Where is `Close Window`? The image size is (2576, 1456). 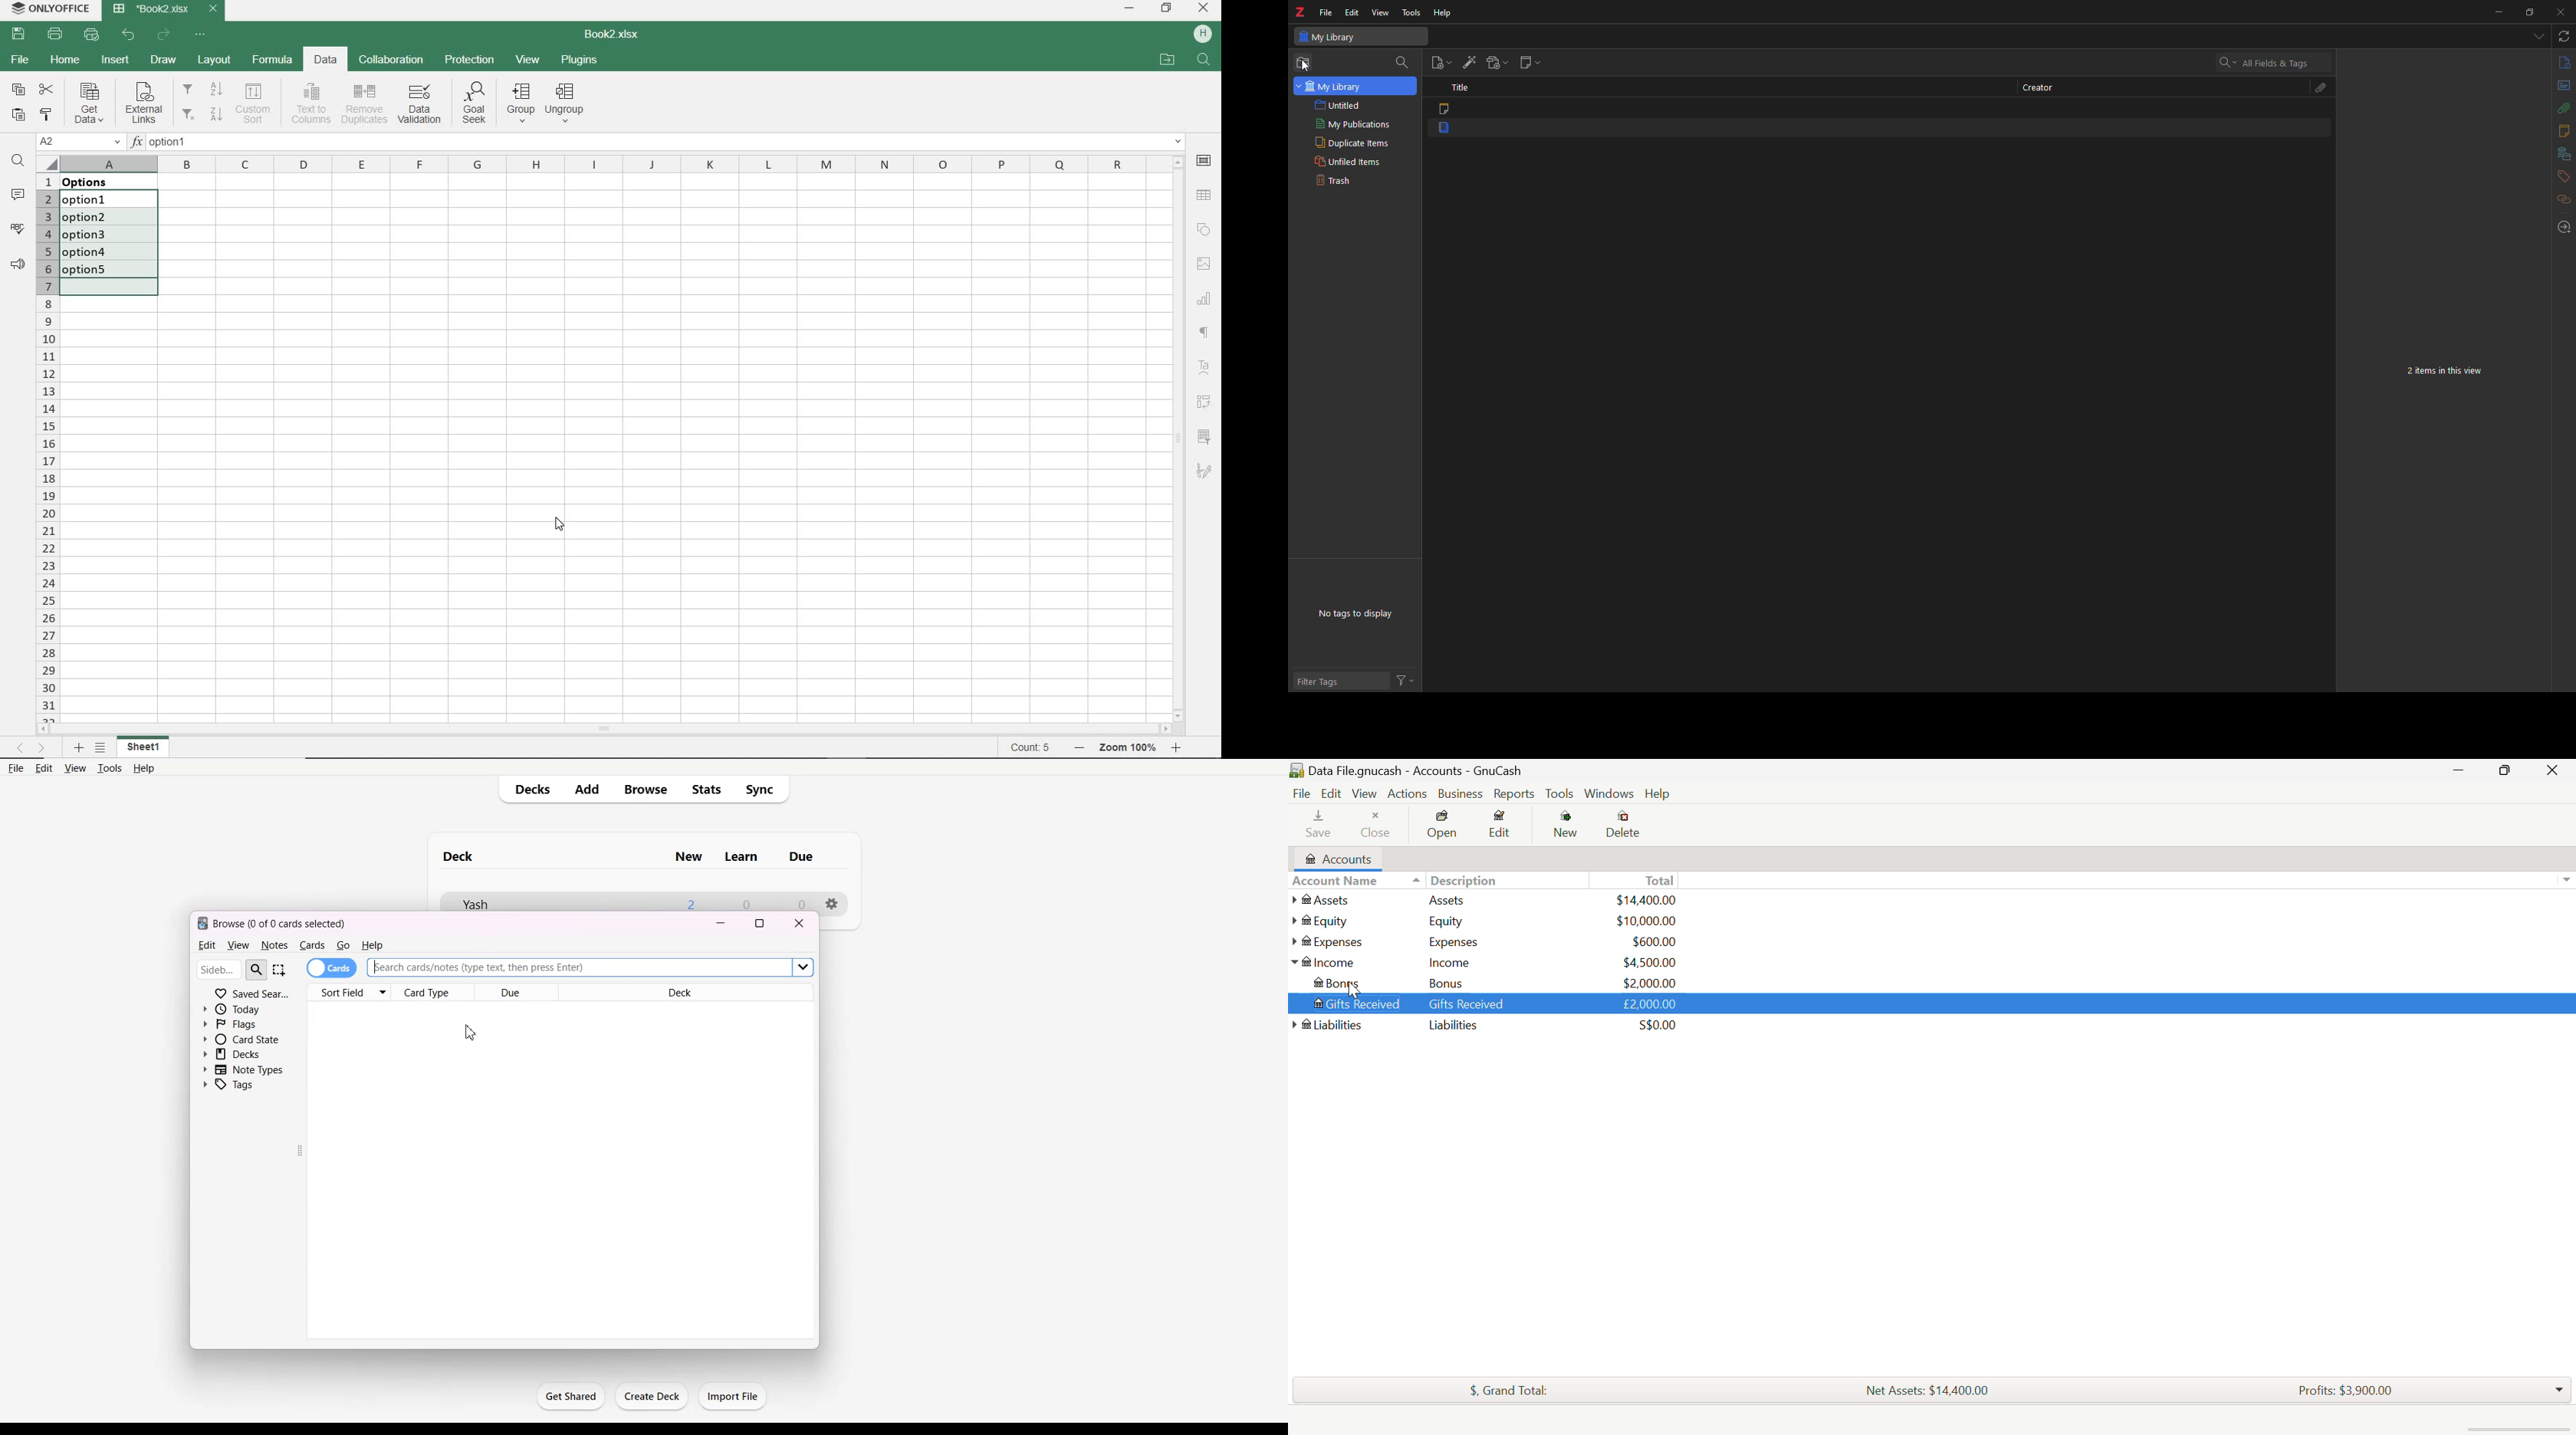
Close Window is located at coordinates (2555, 769).